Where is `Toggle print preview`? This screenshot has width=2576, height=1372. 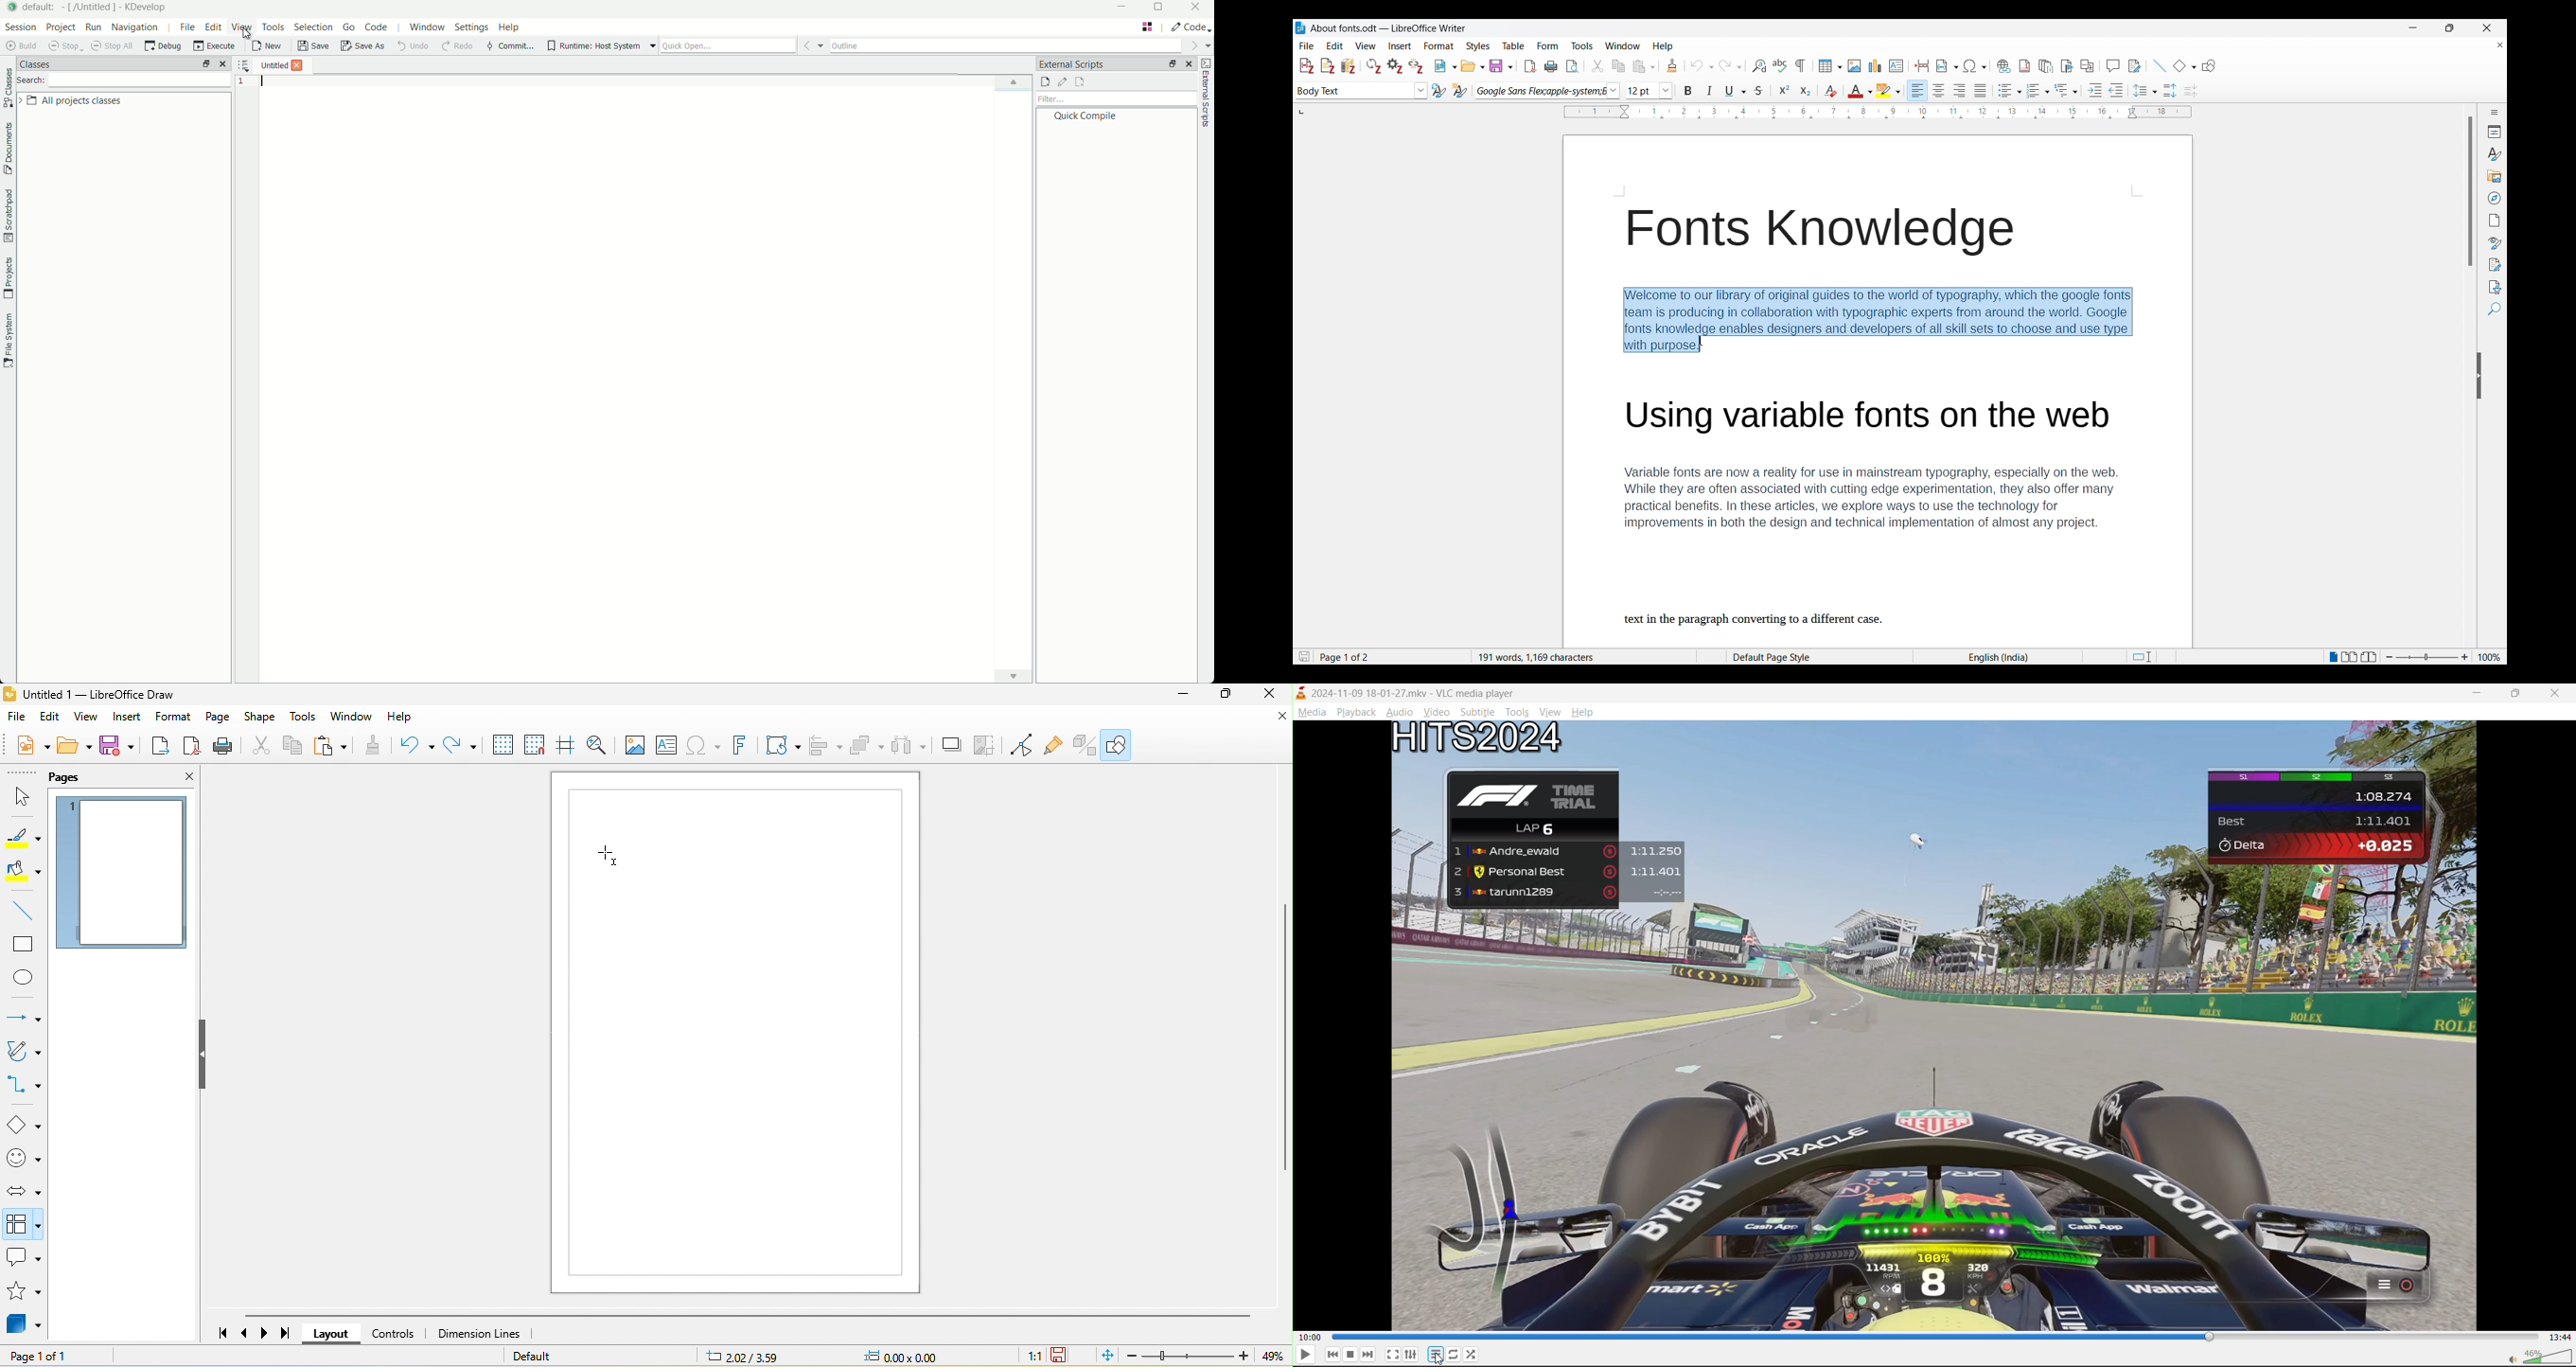 Toggle print preview is located at coordinates (1574, 66).